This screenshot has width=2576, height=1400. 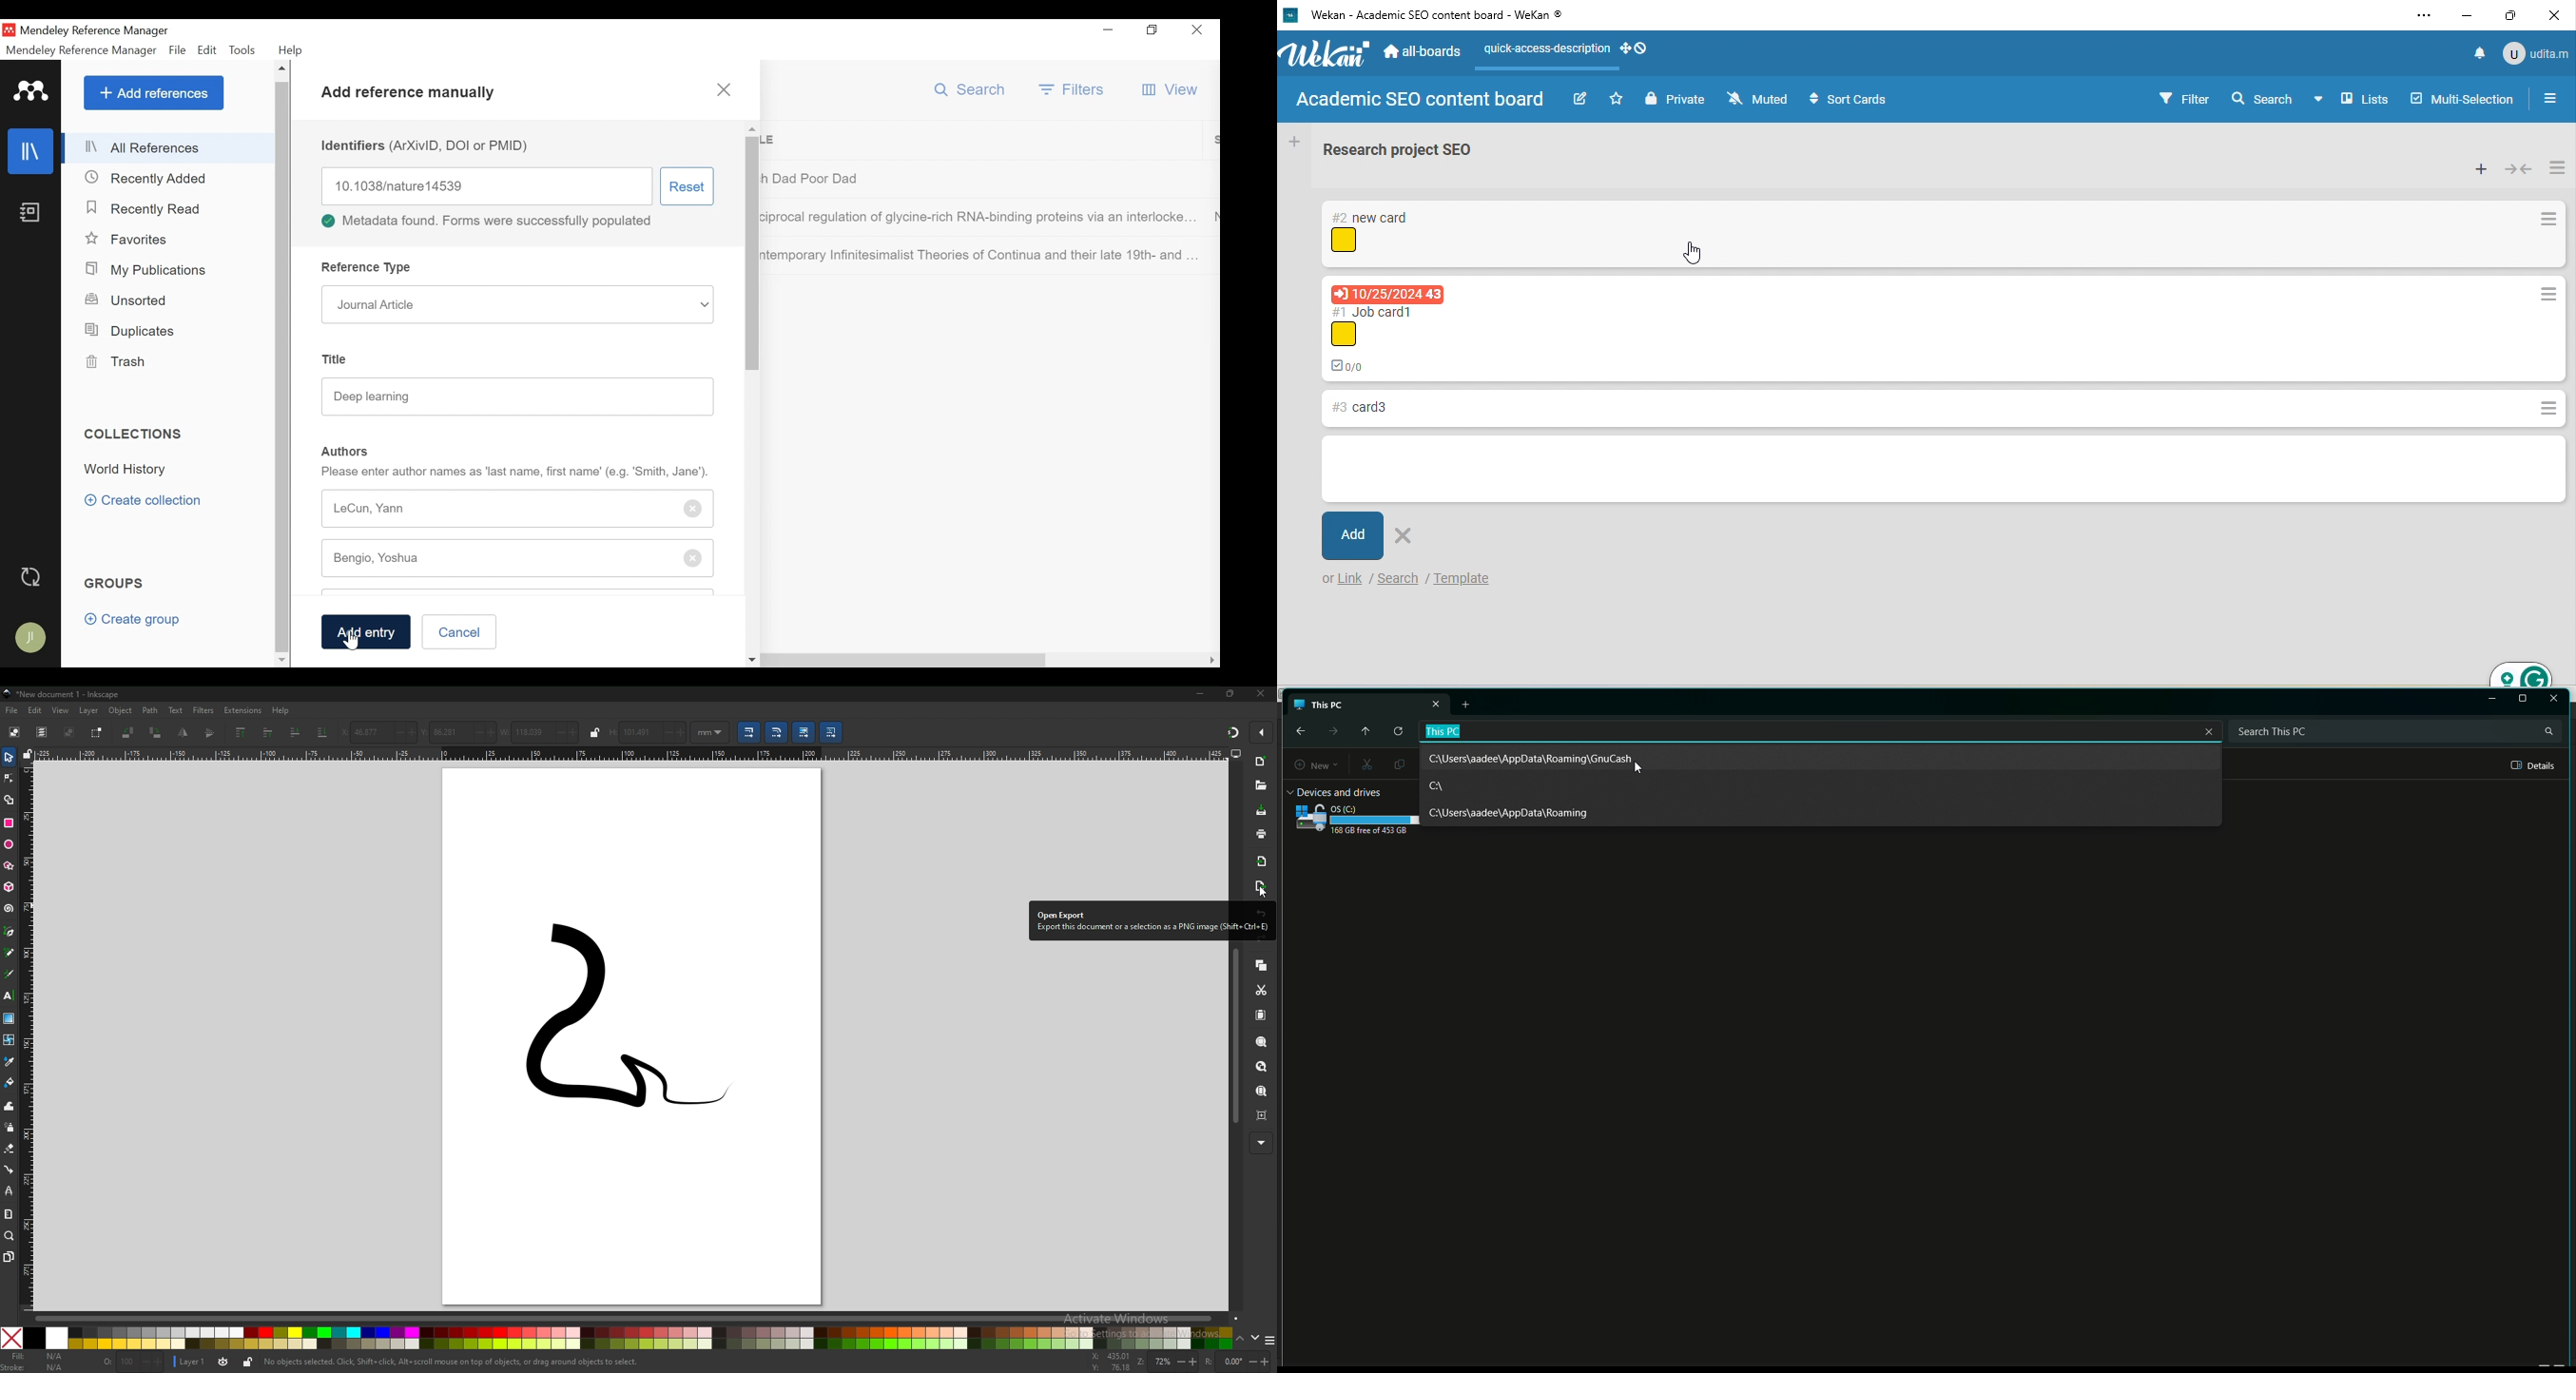 I want to click on add card to top of list, so click(x=2480, y=169).